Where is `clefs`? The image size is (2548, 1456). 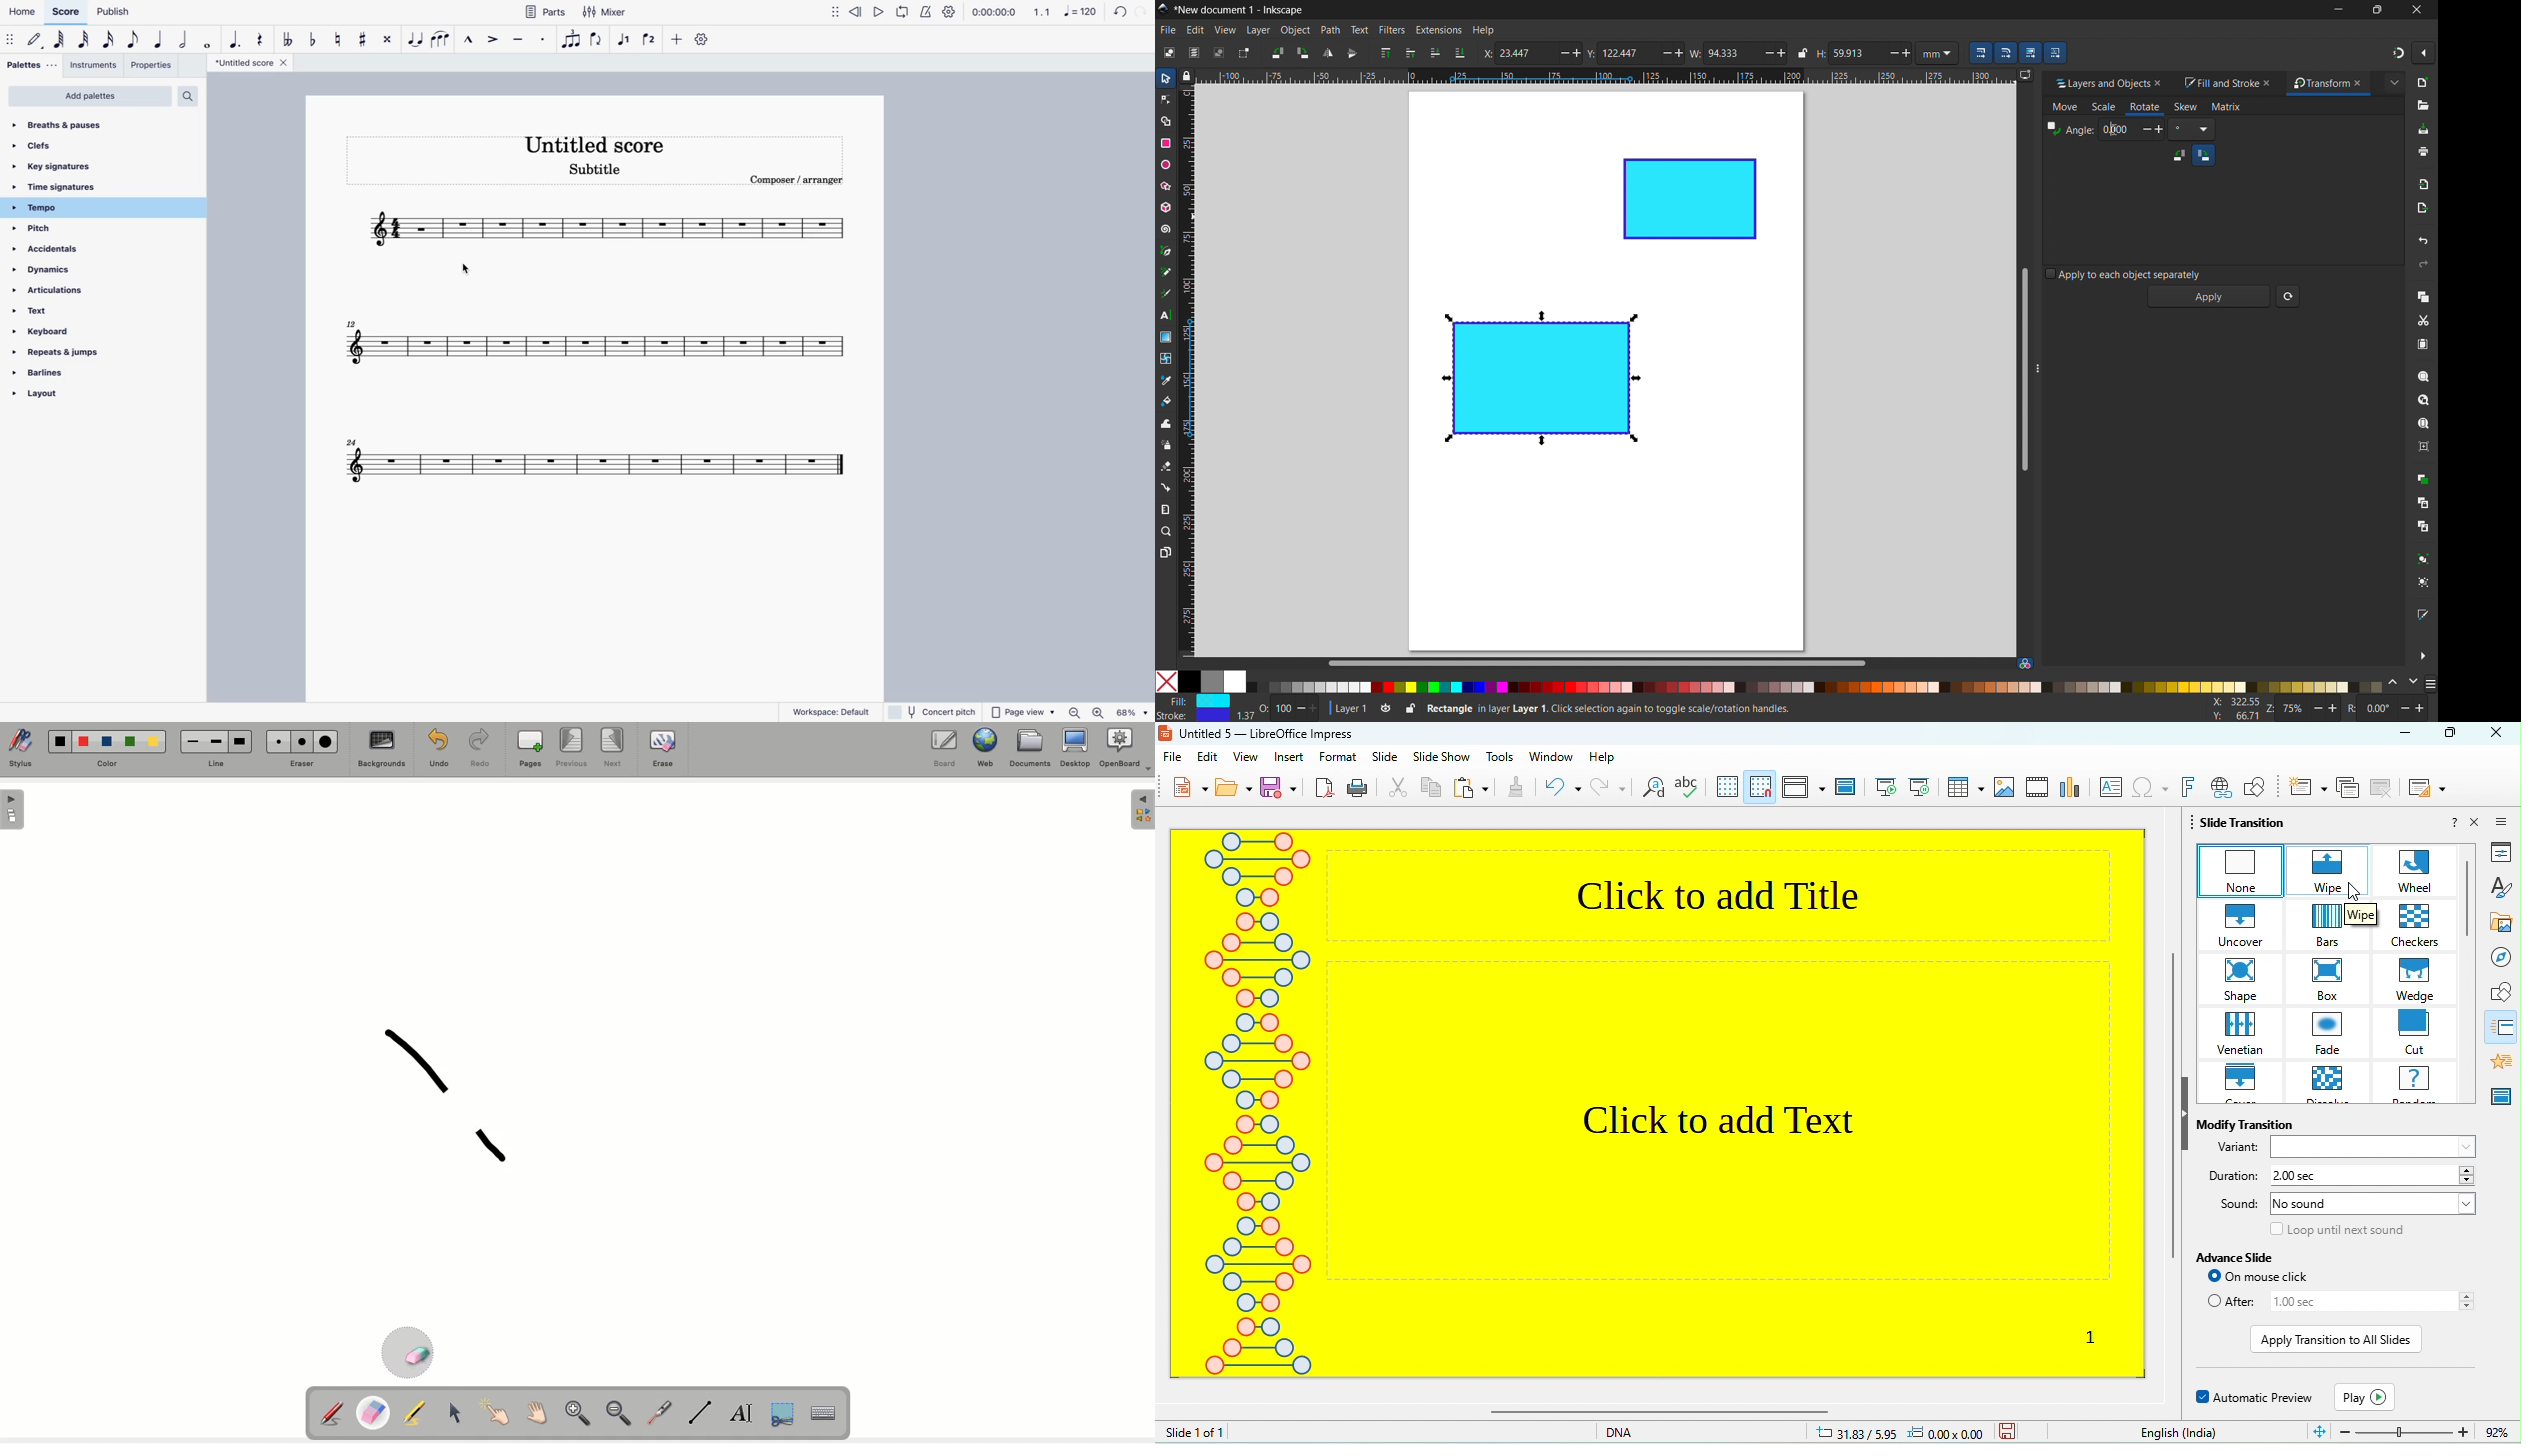 clefs is located at coordinates (96, 145).